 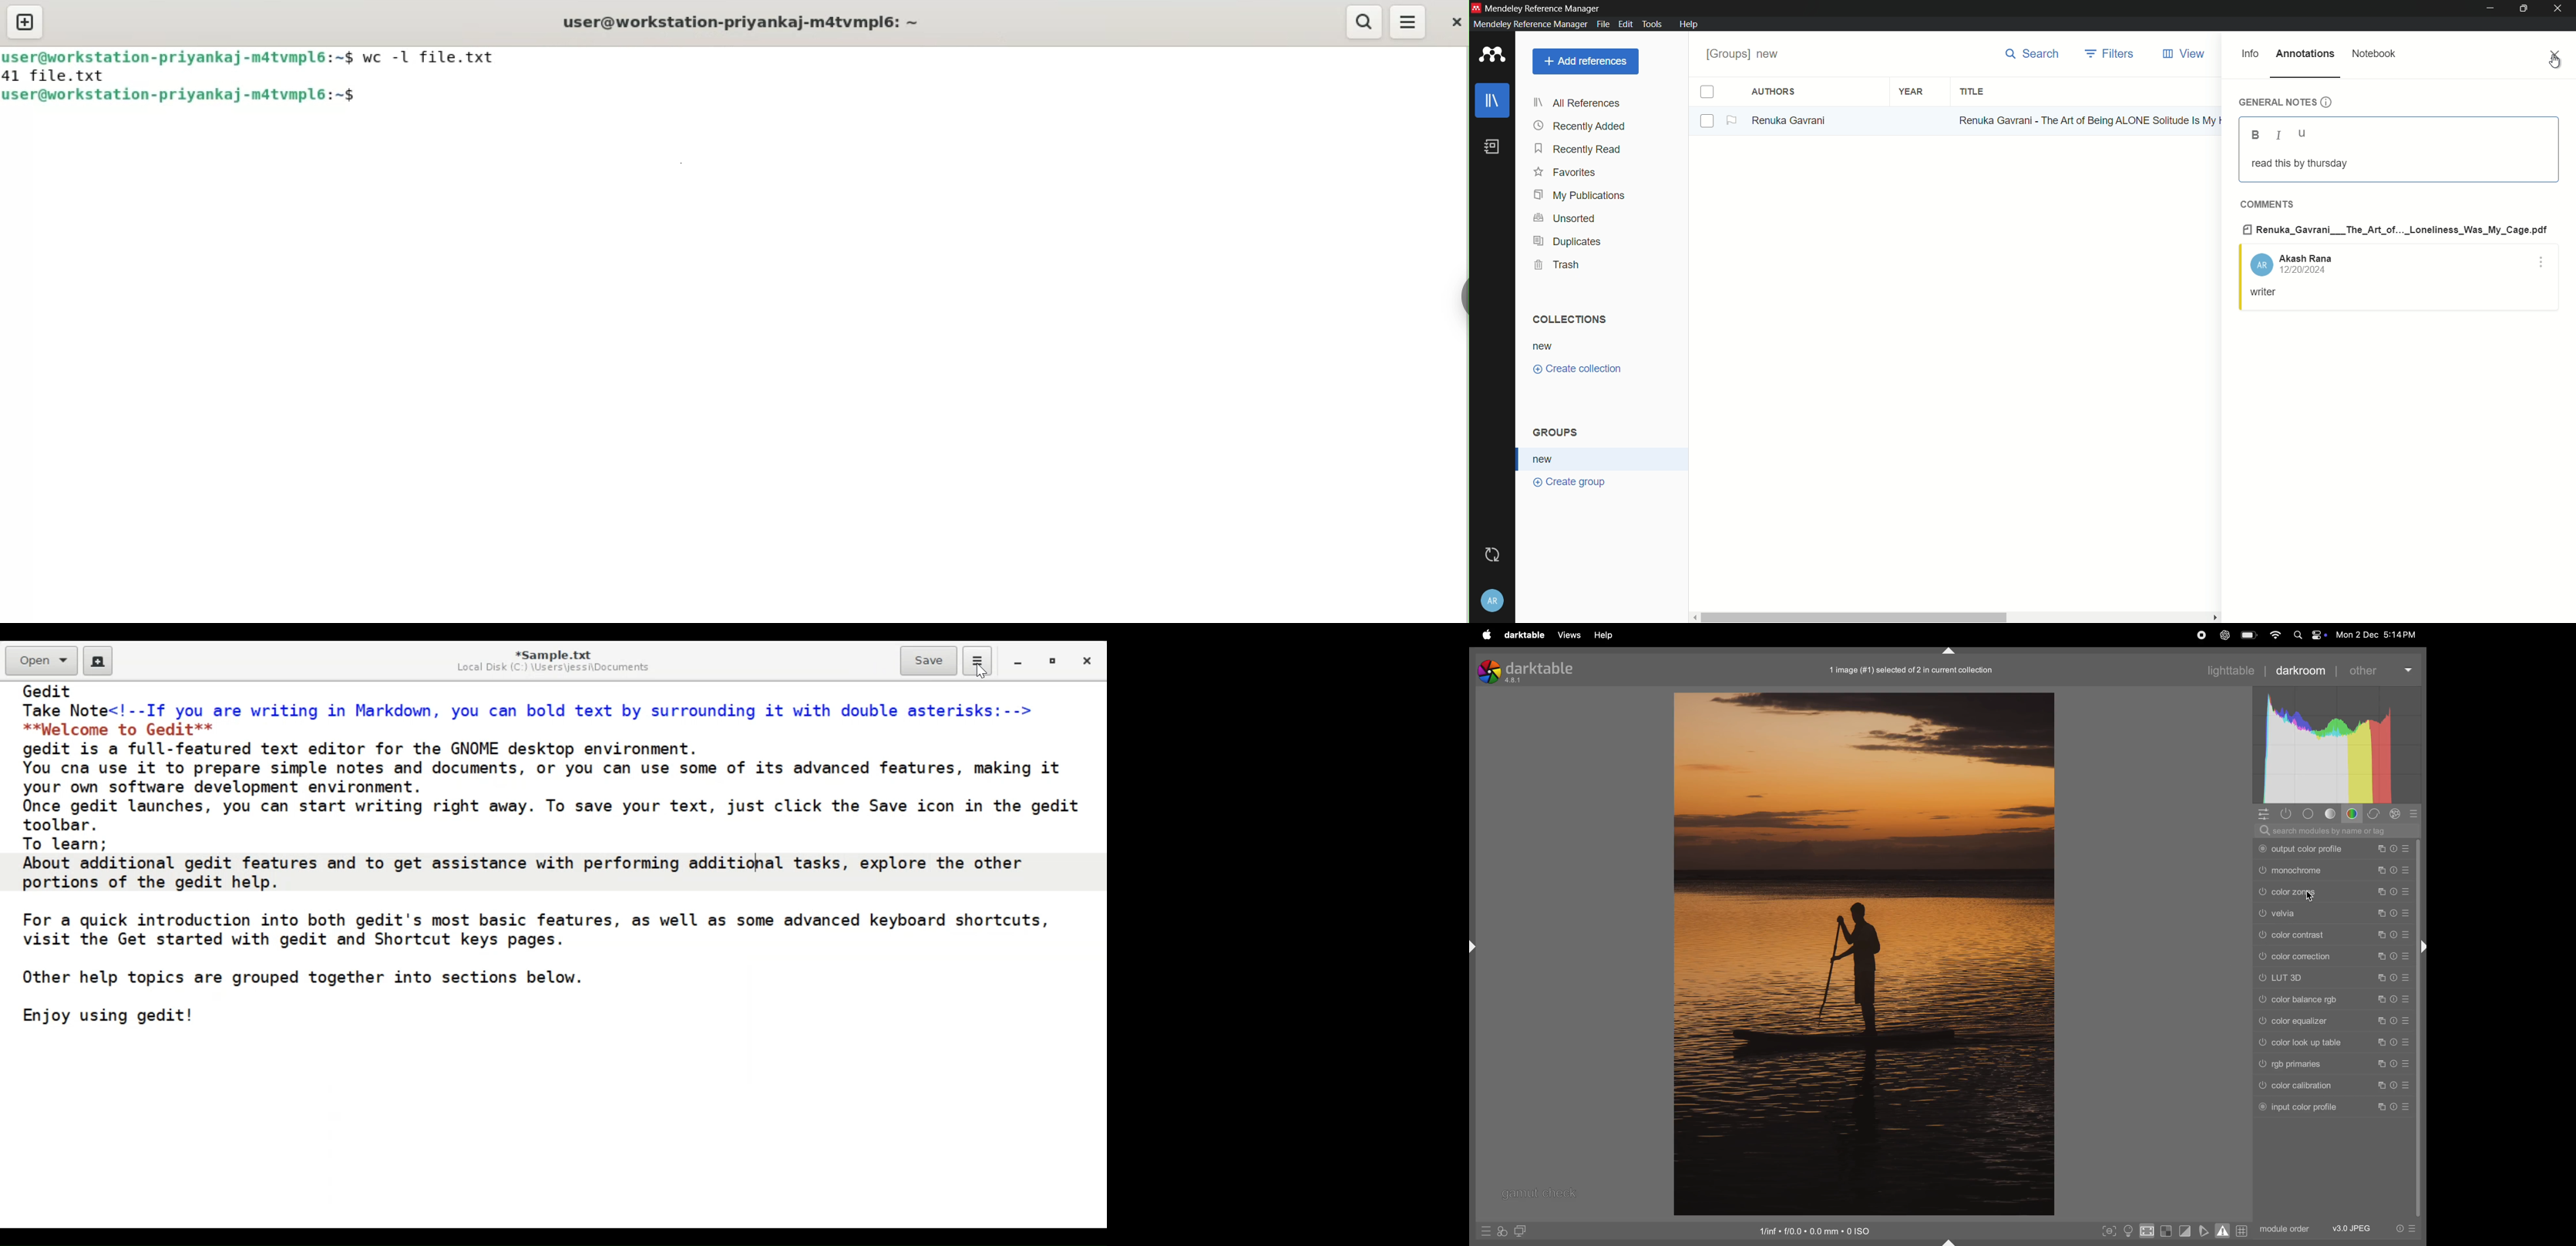 What do you see at coordinates (2381, 1042) in the screenshot?
I see `Copy` at bounding box center [2381, 1042].